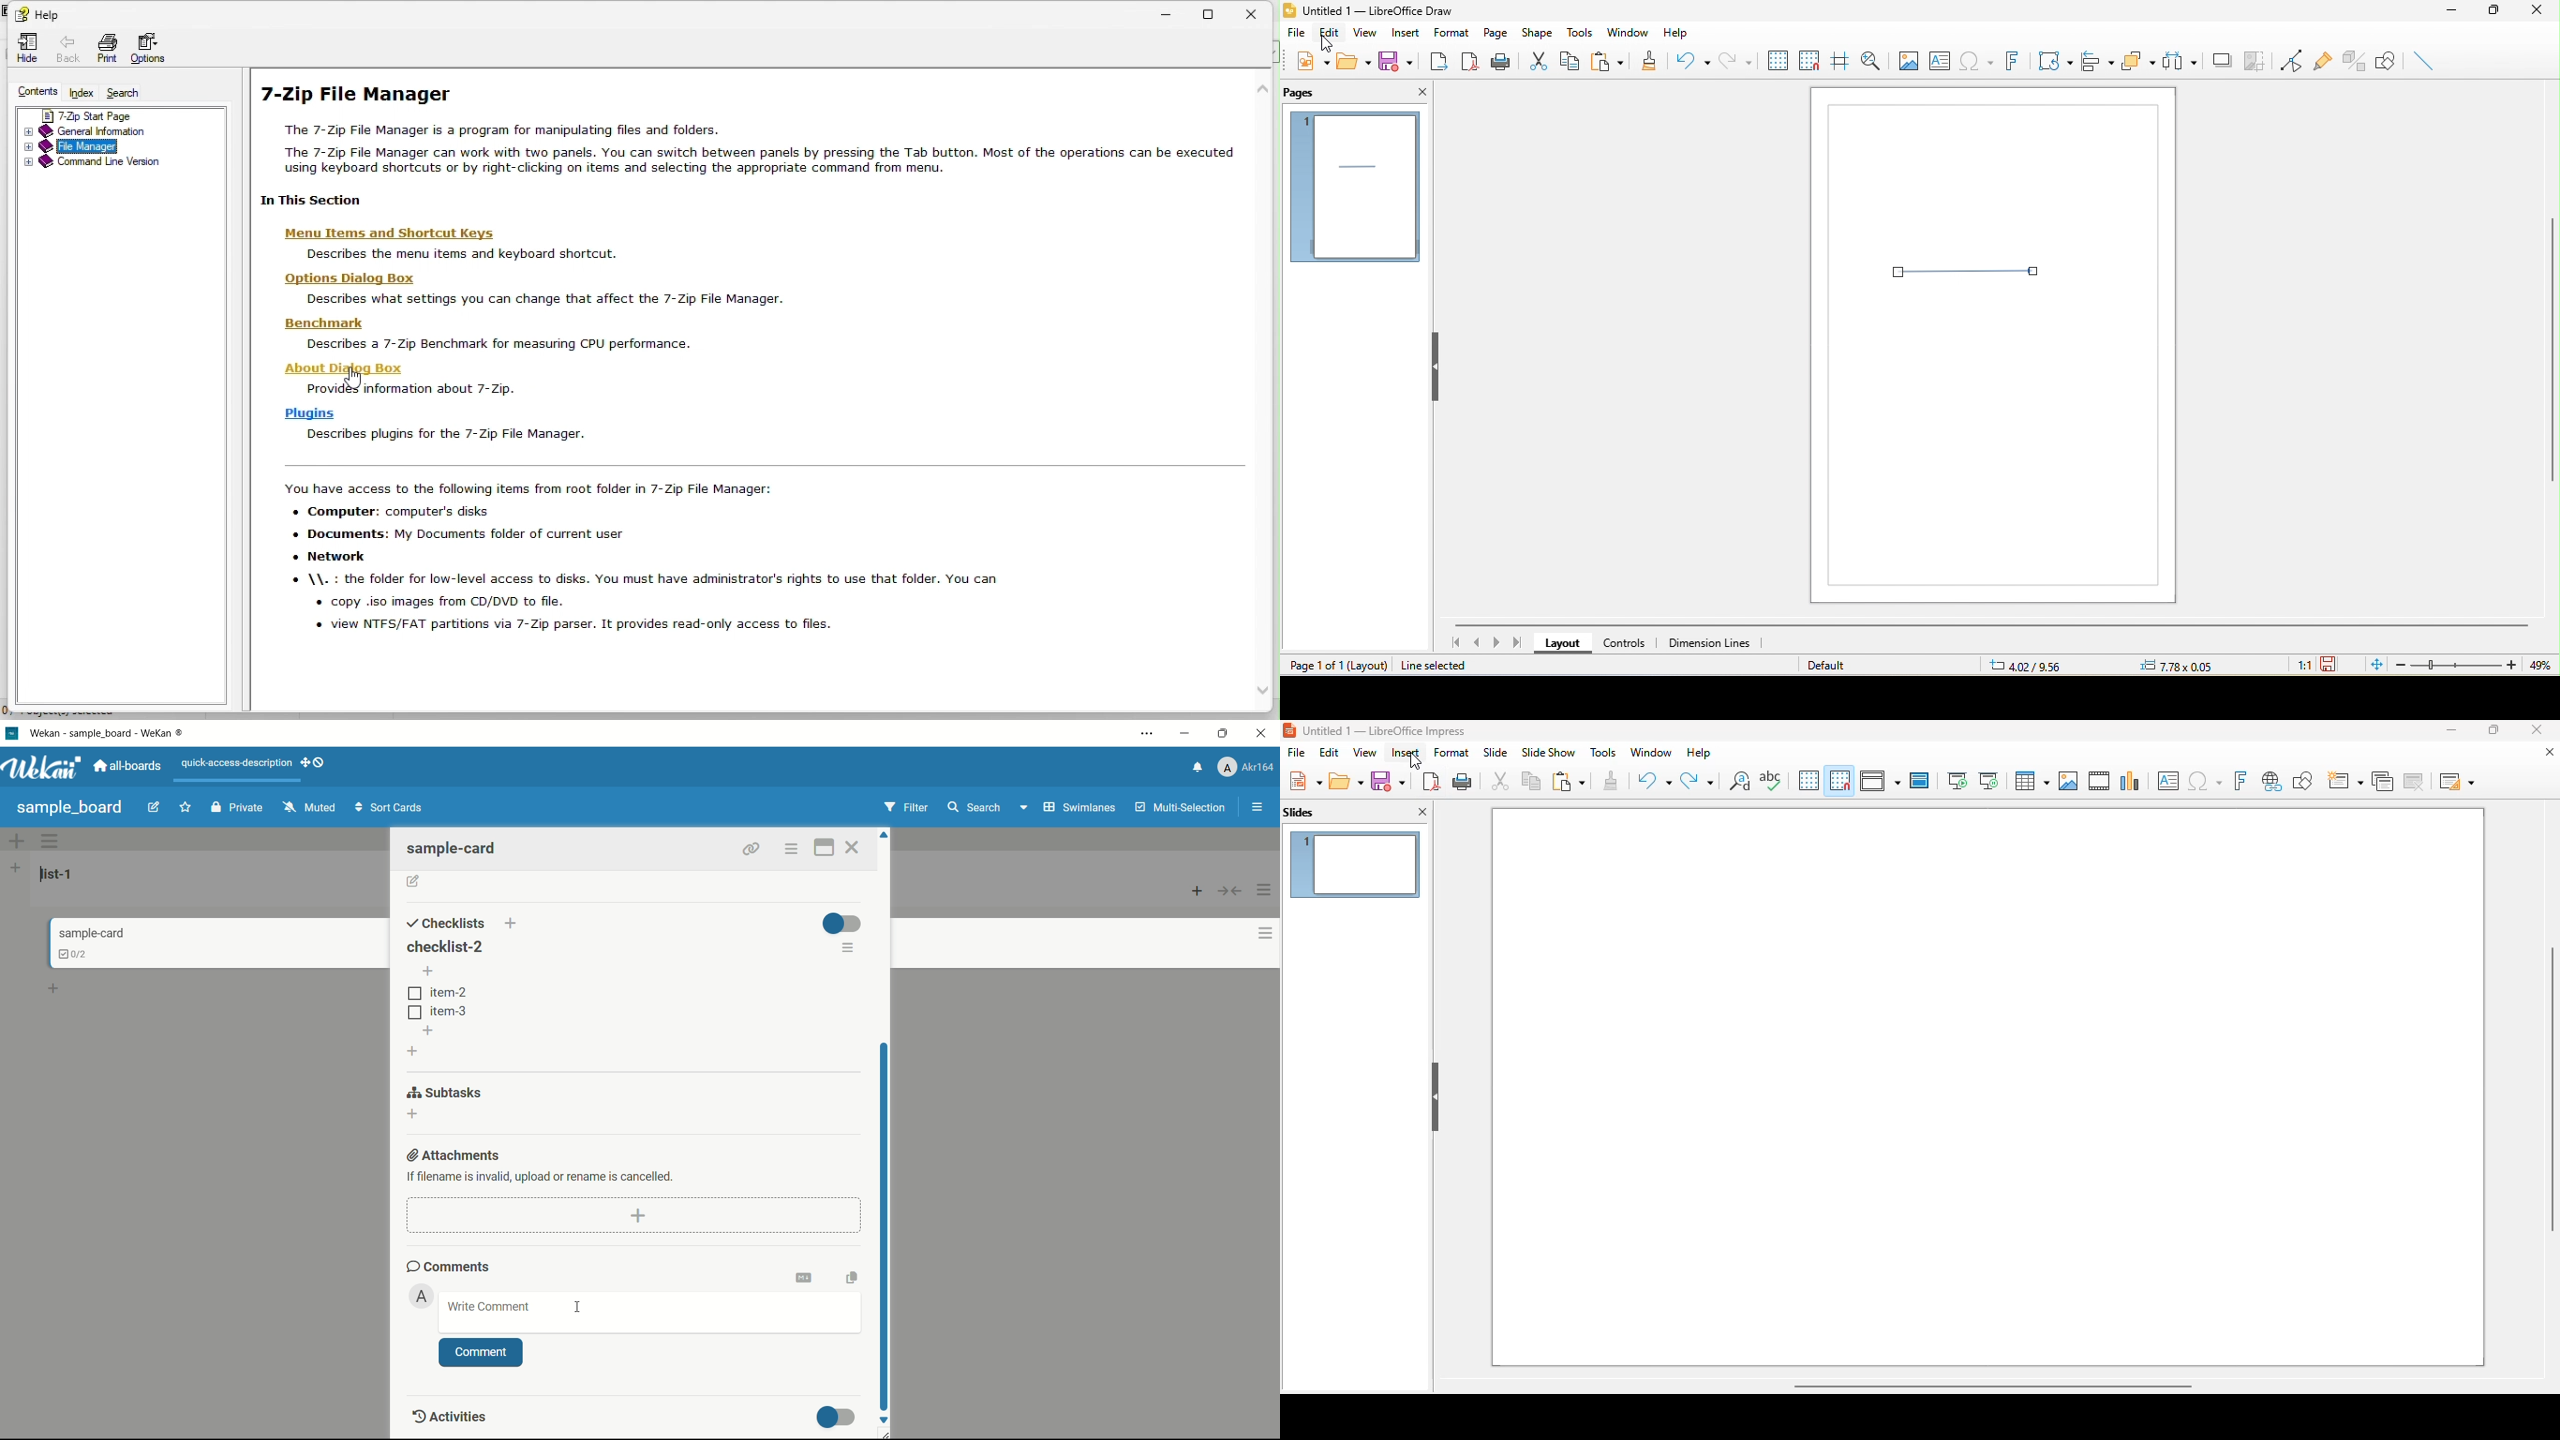  I want to click on Menu Items and Shortcut Keys, so click(394, 230).